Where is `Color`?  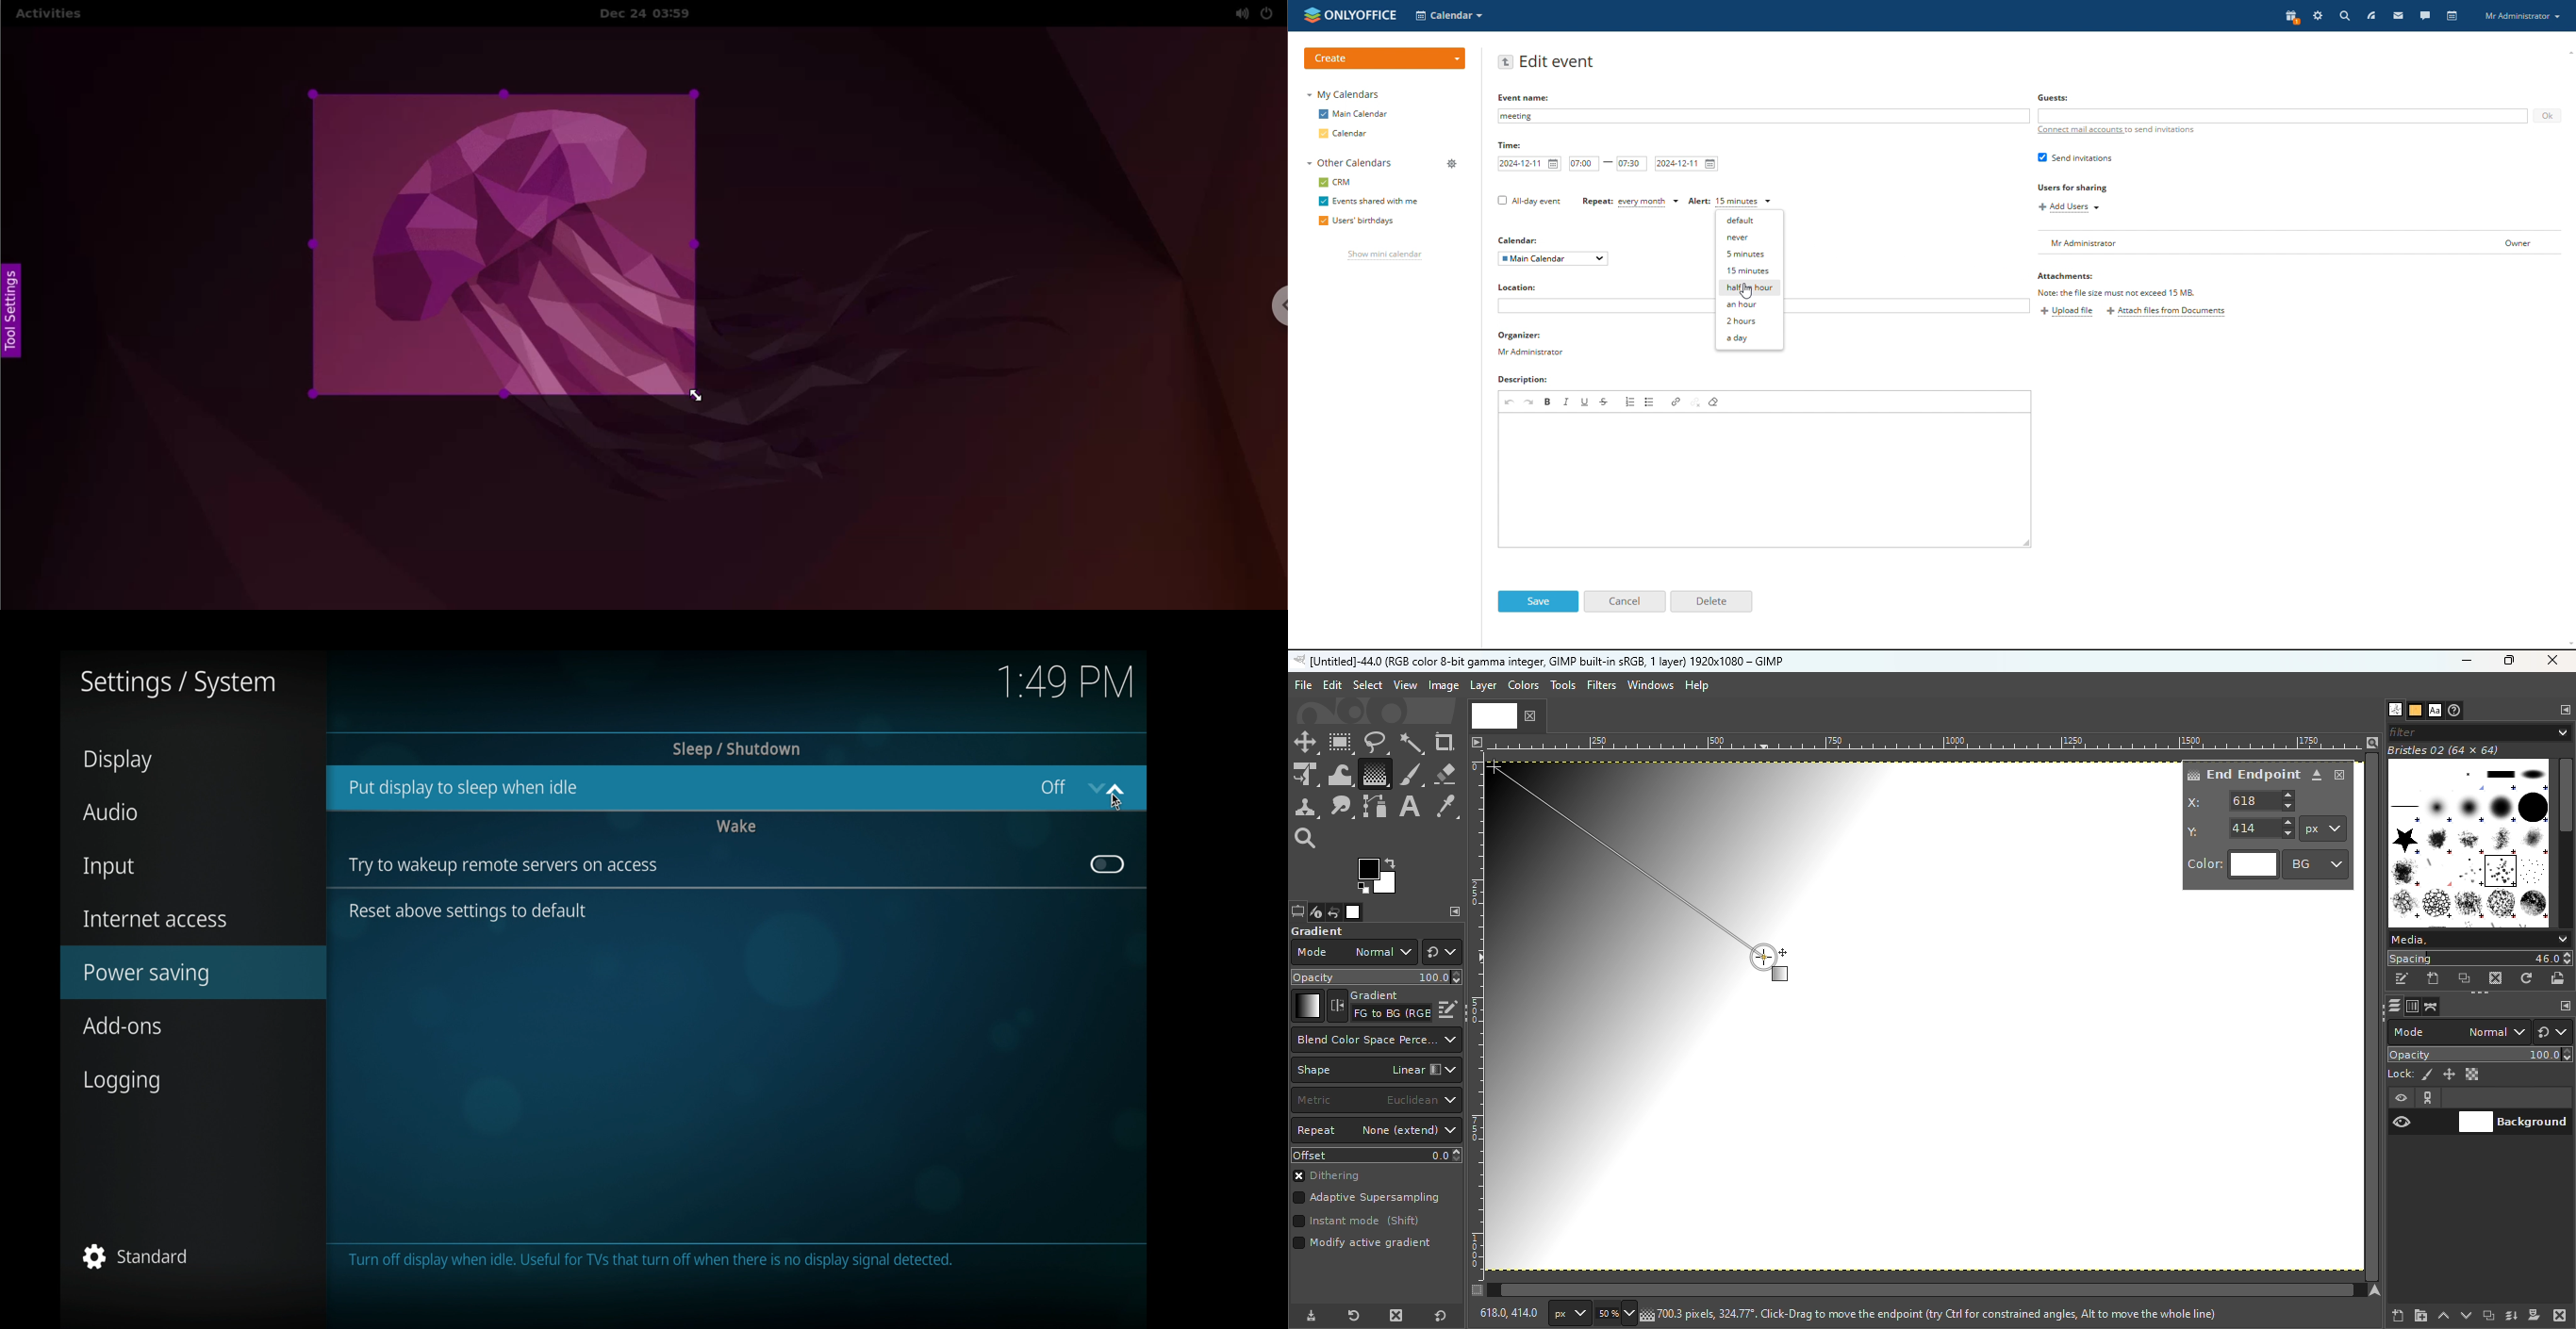
Color is located at coordinates (2233, 865).